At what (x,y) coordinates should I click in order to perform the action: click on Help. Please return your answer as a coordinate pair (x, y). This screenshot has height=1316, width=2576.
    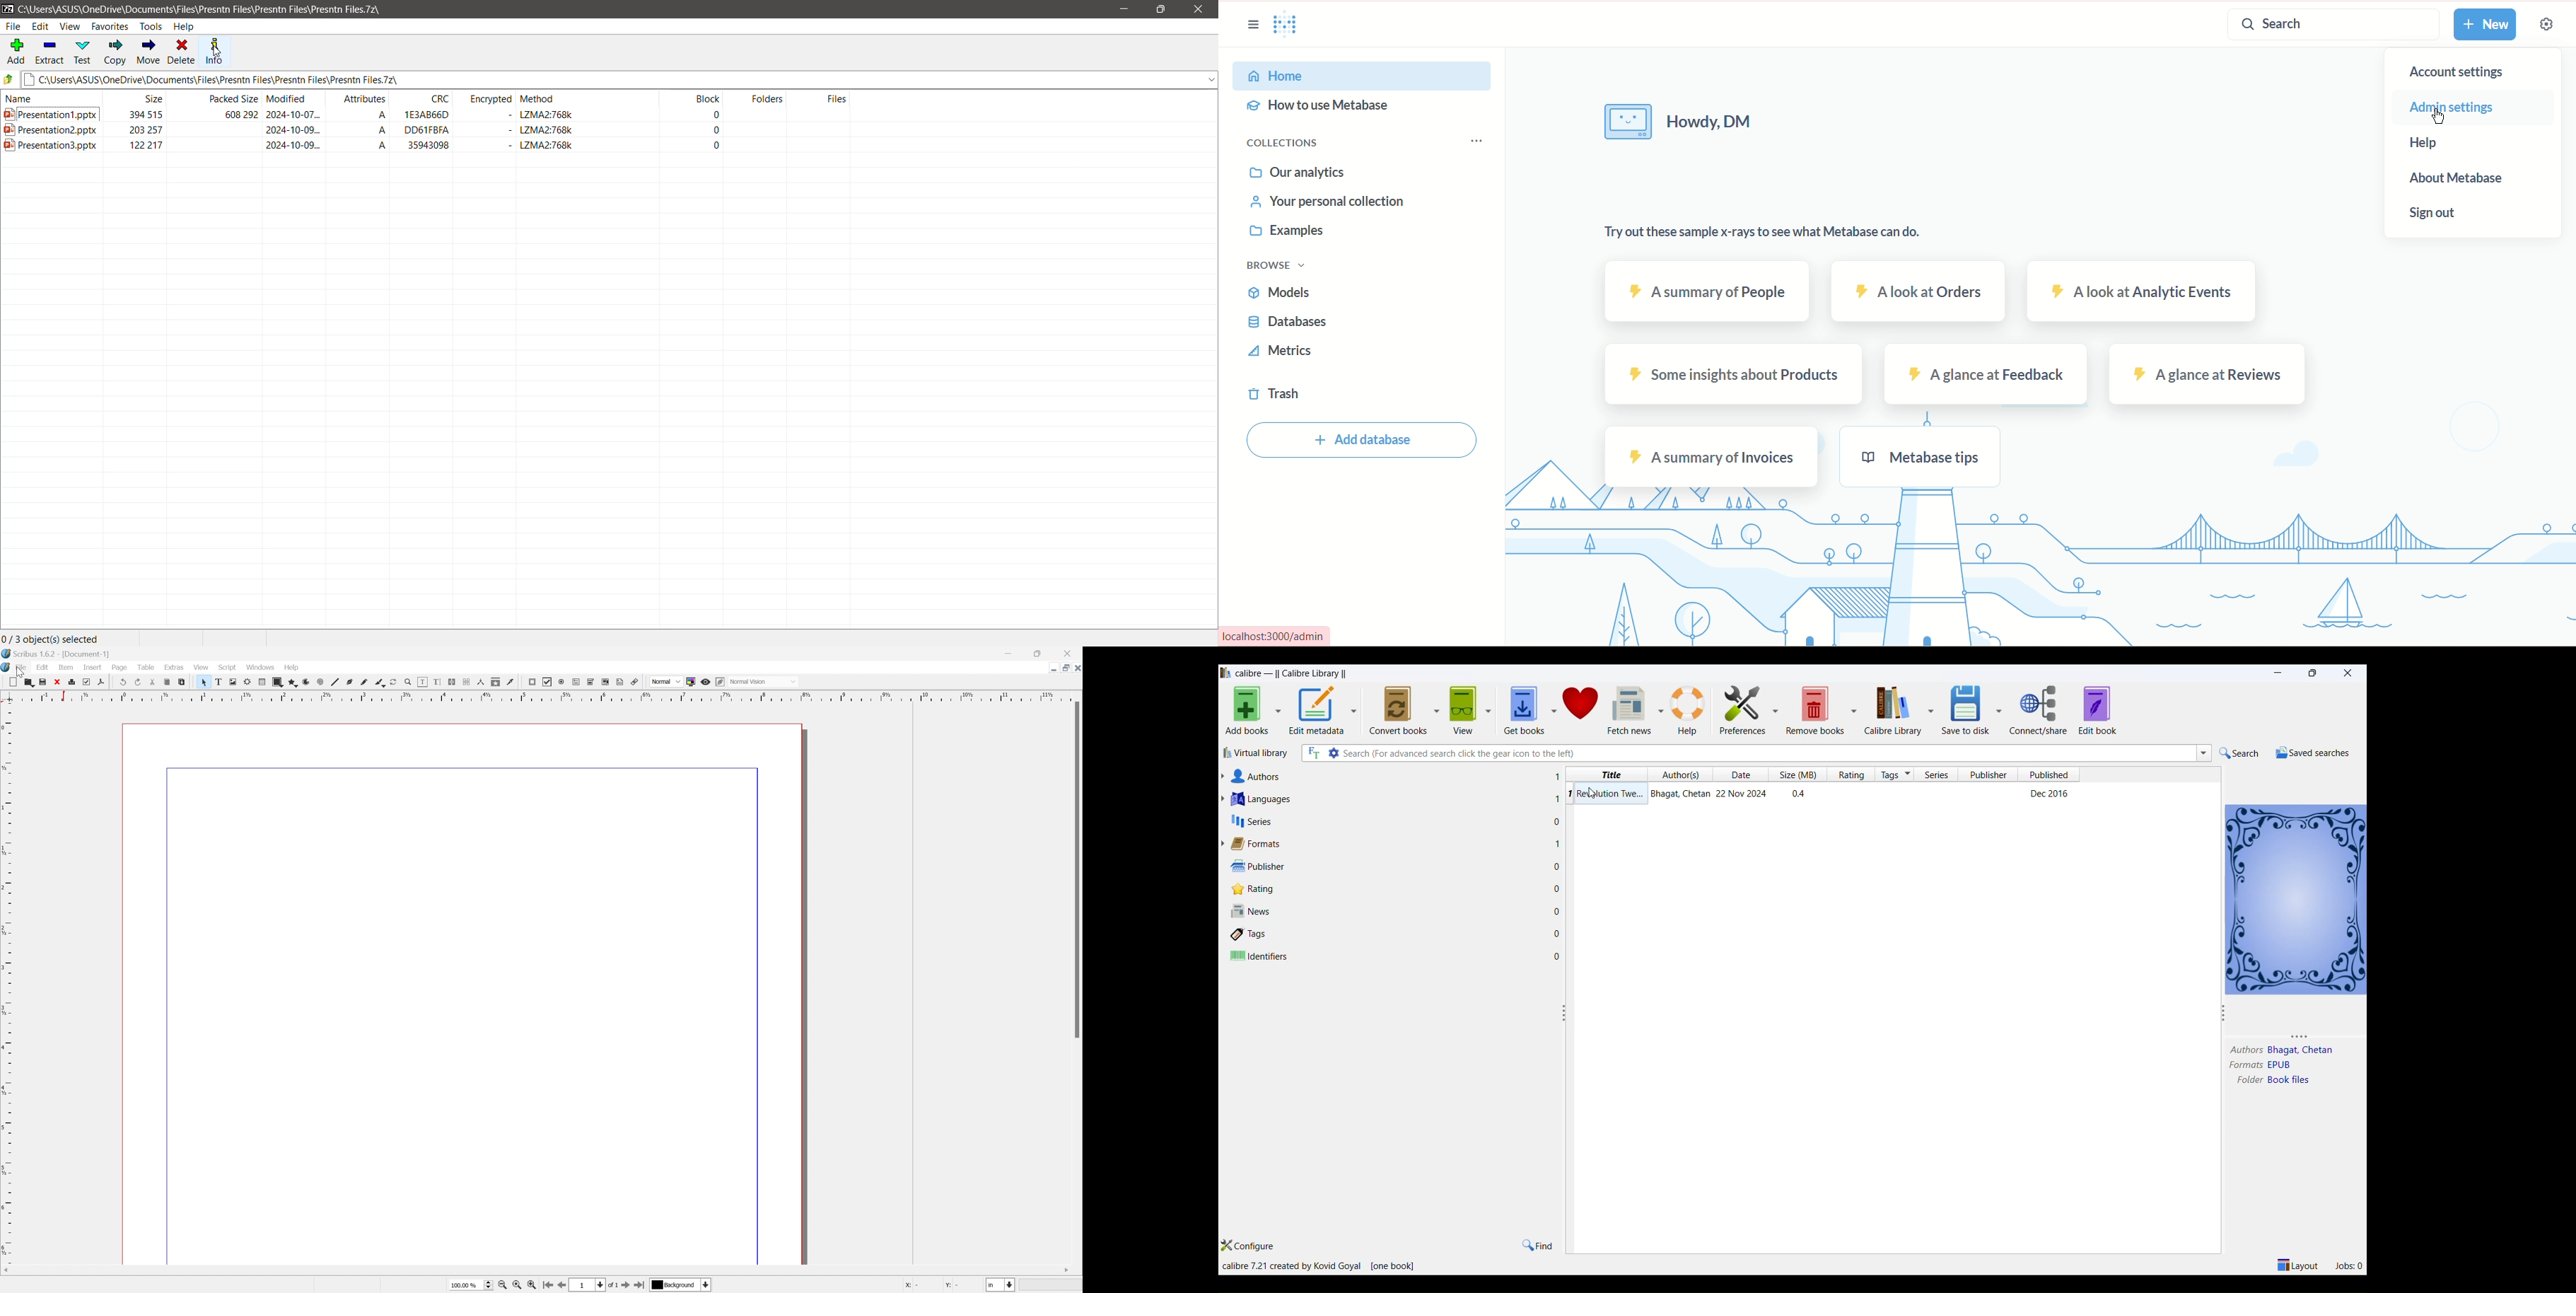
    Looking at the image, I should click on (291, 667).